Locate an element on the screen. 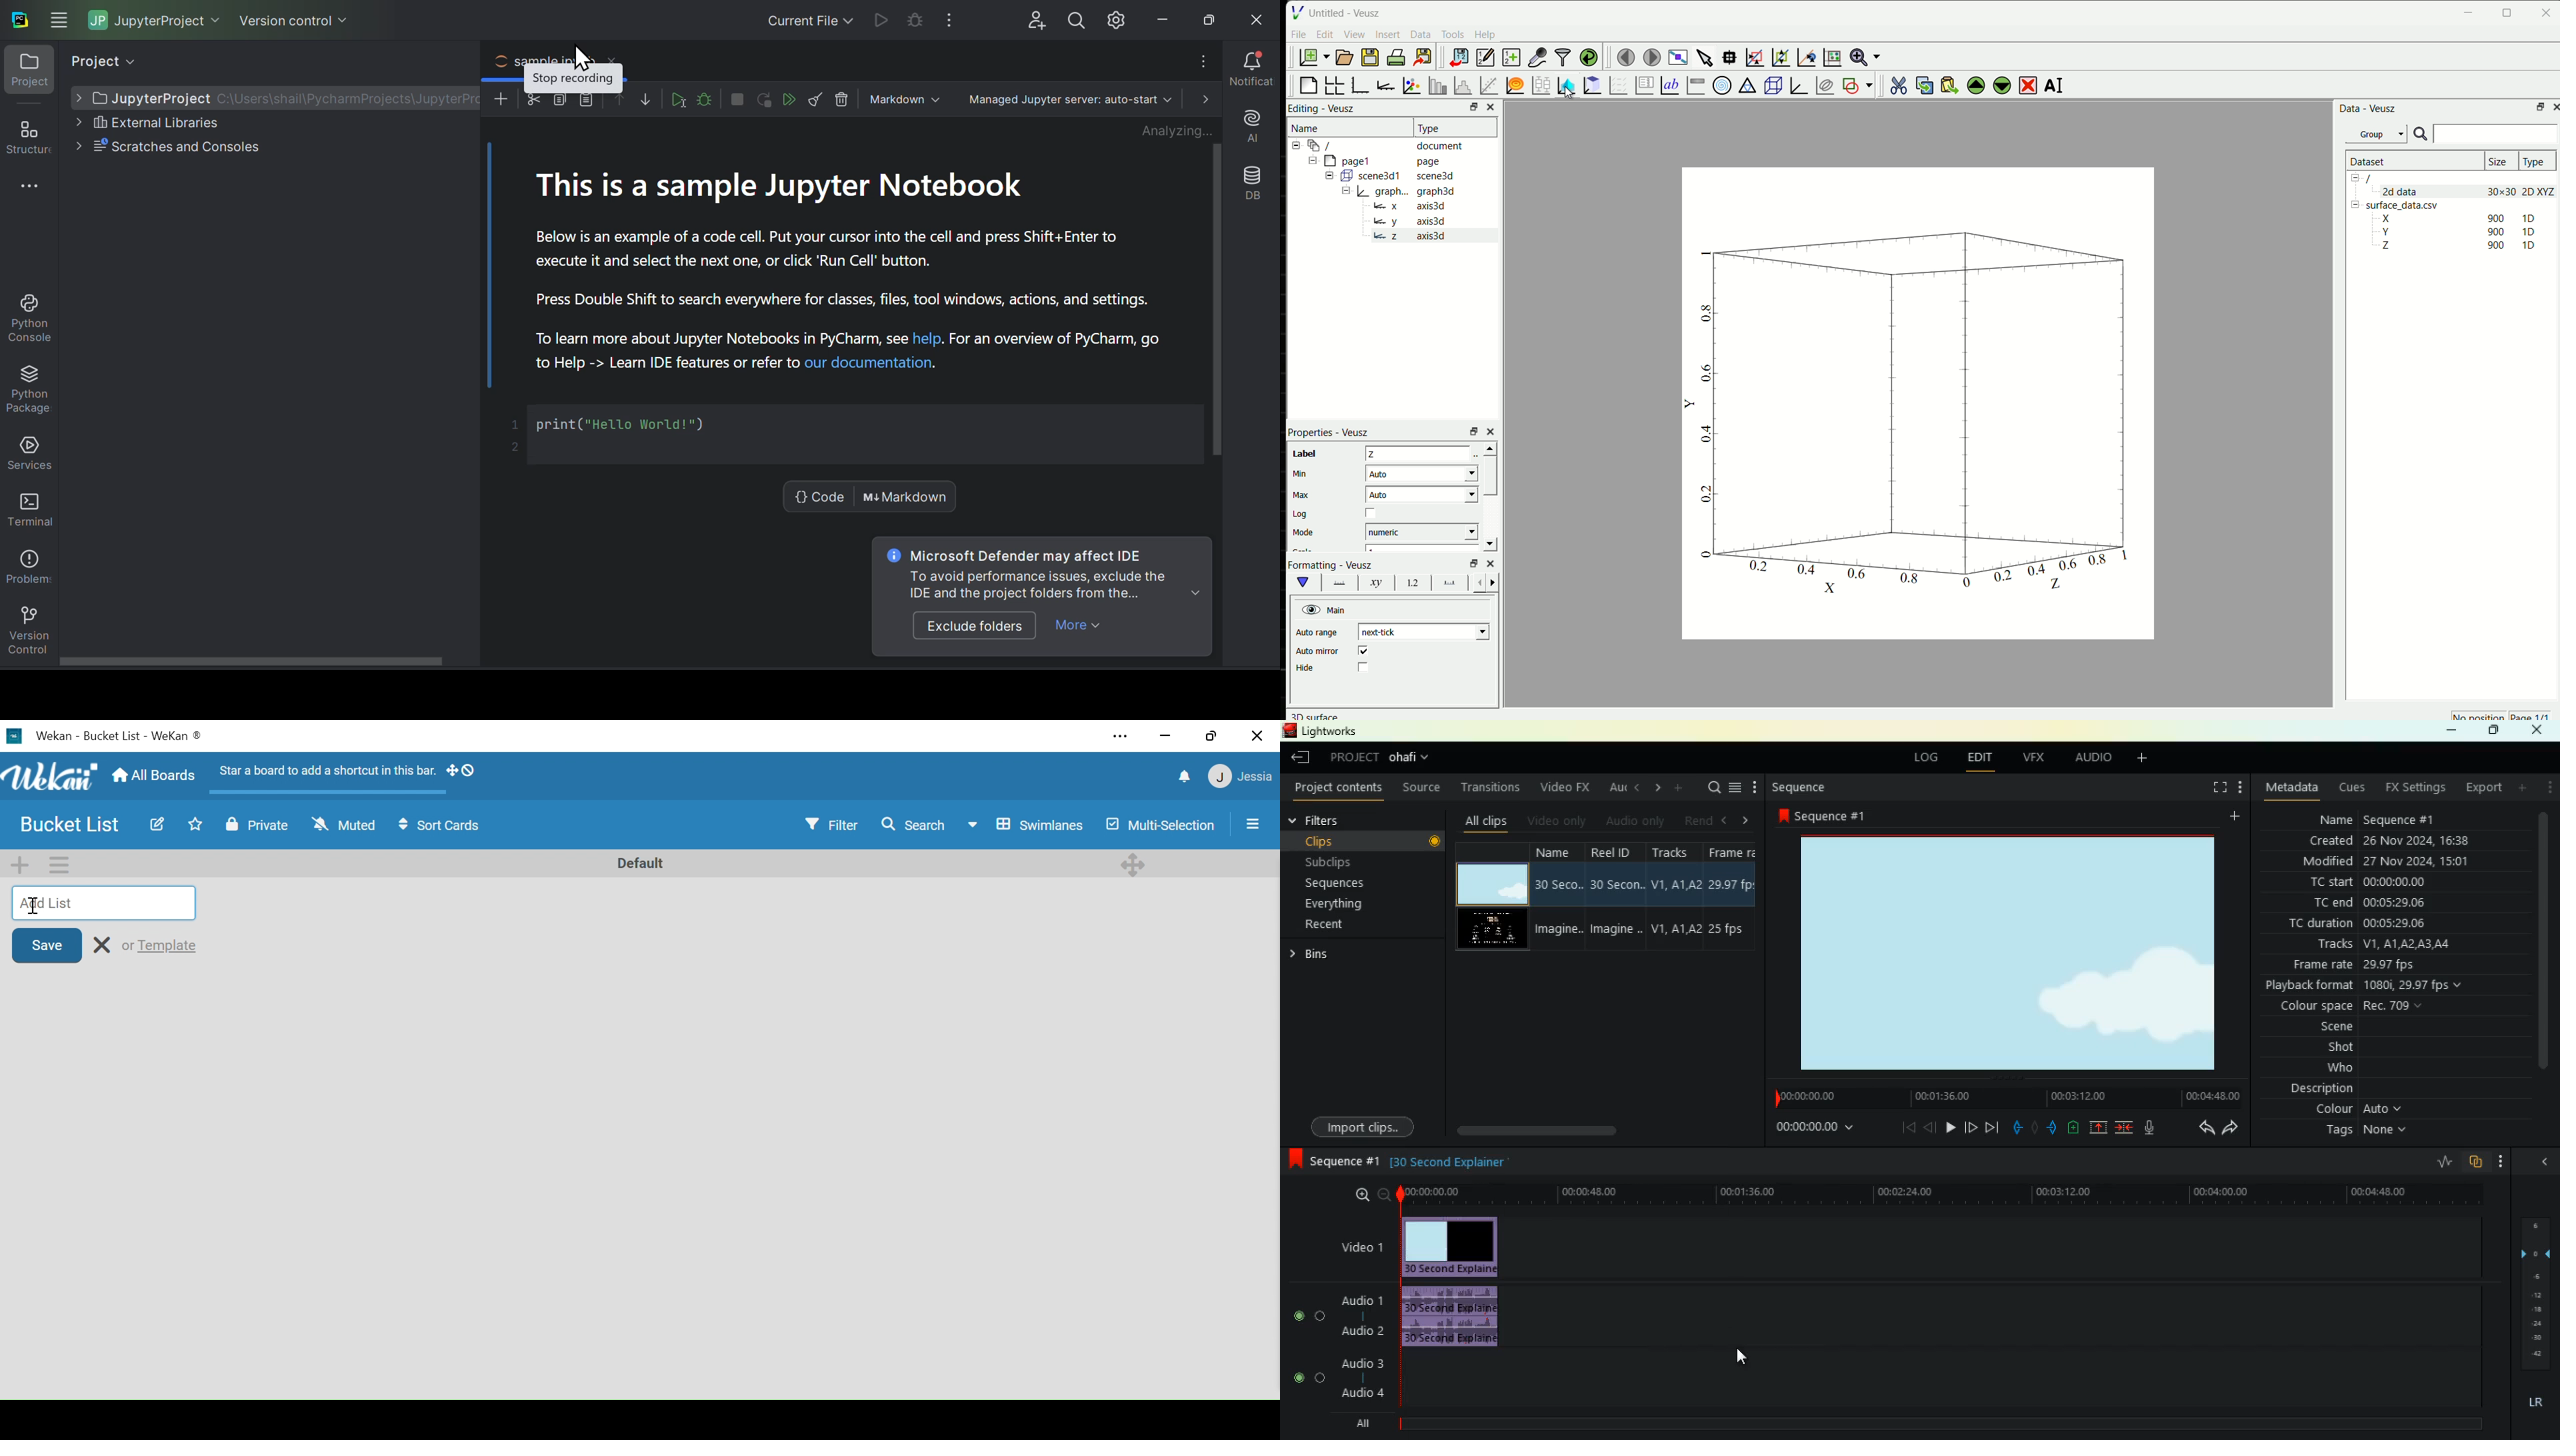 The width and height of the screenshot is (2576, 1456). source is located at coordinates (1424, 787).